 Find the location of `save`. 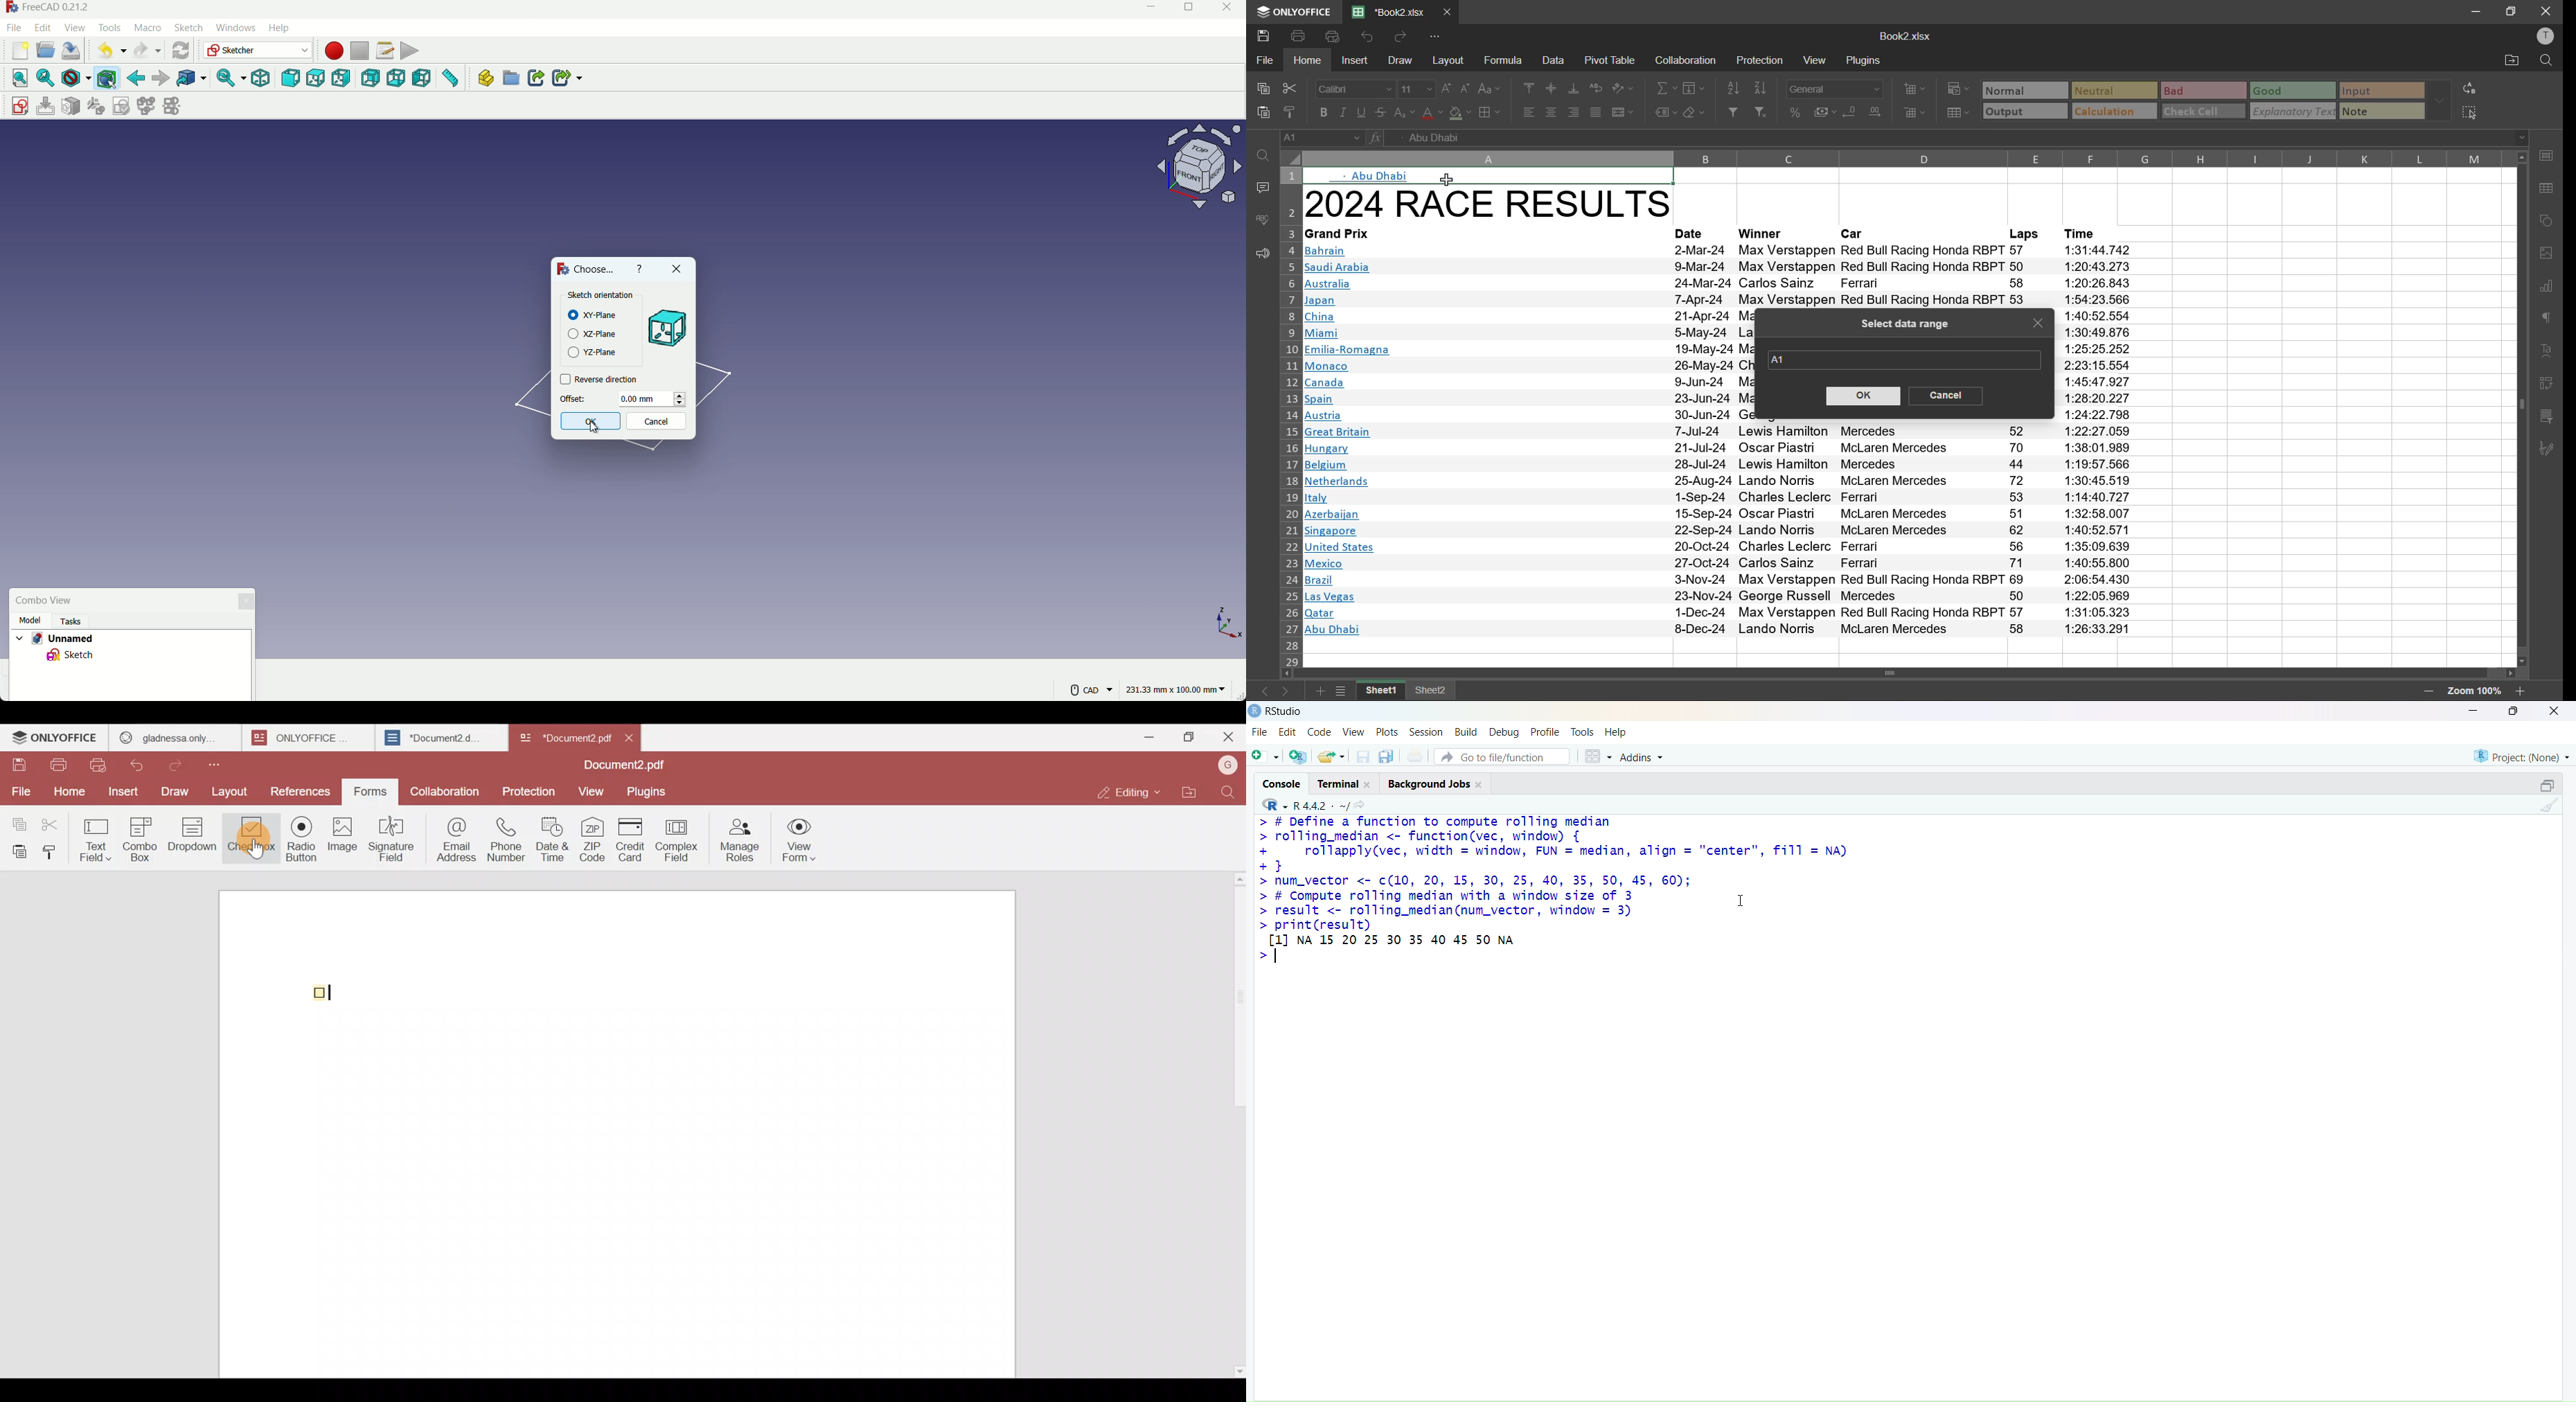

save is located at coordinates (1365, 756).